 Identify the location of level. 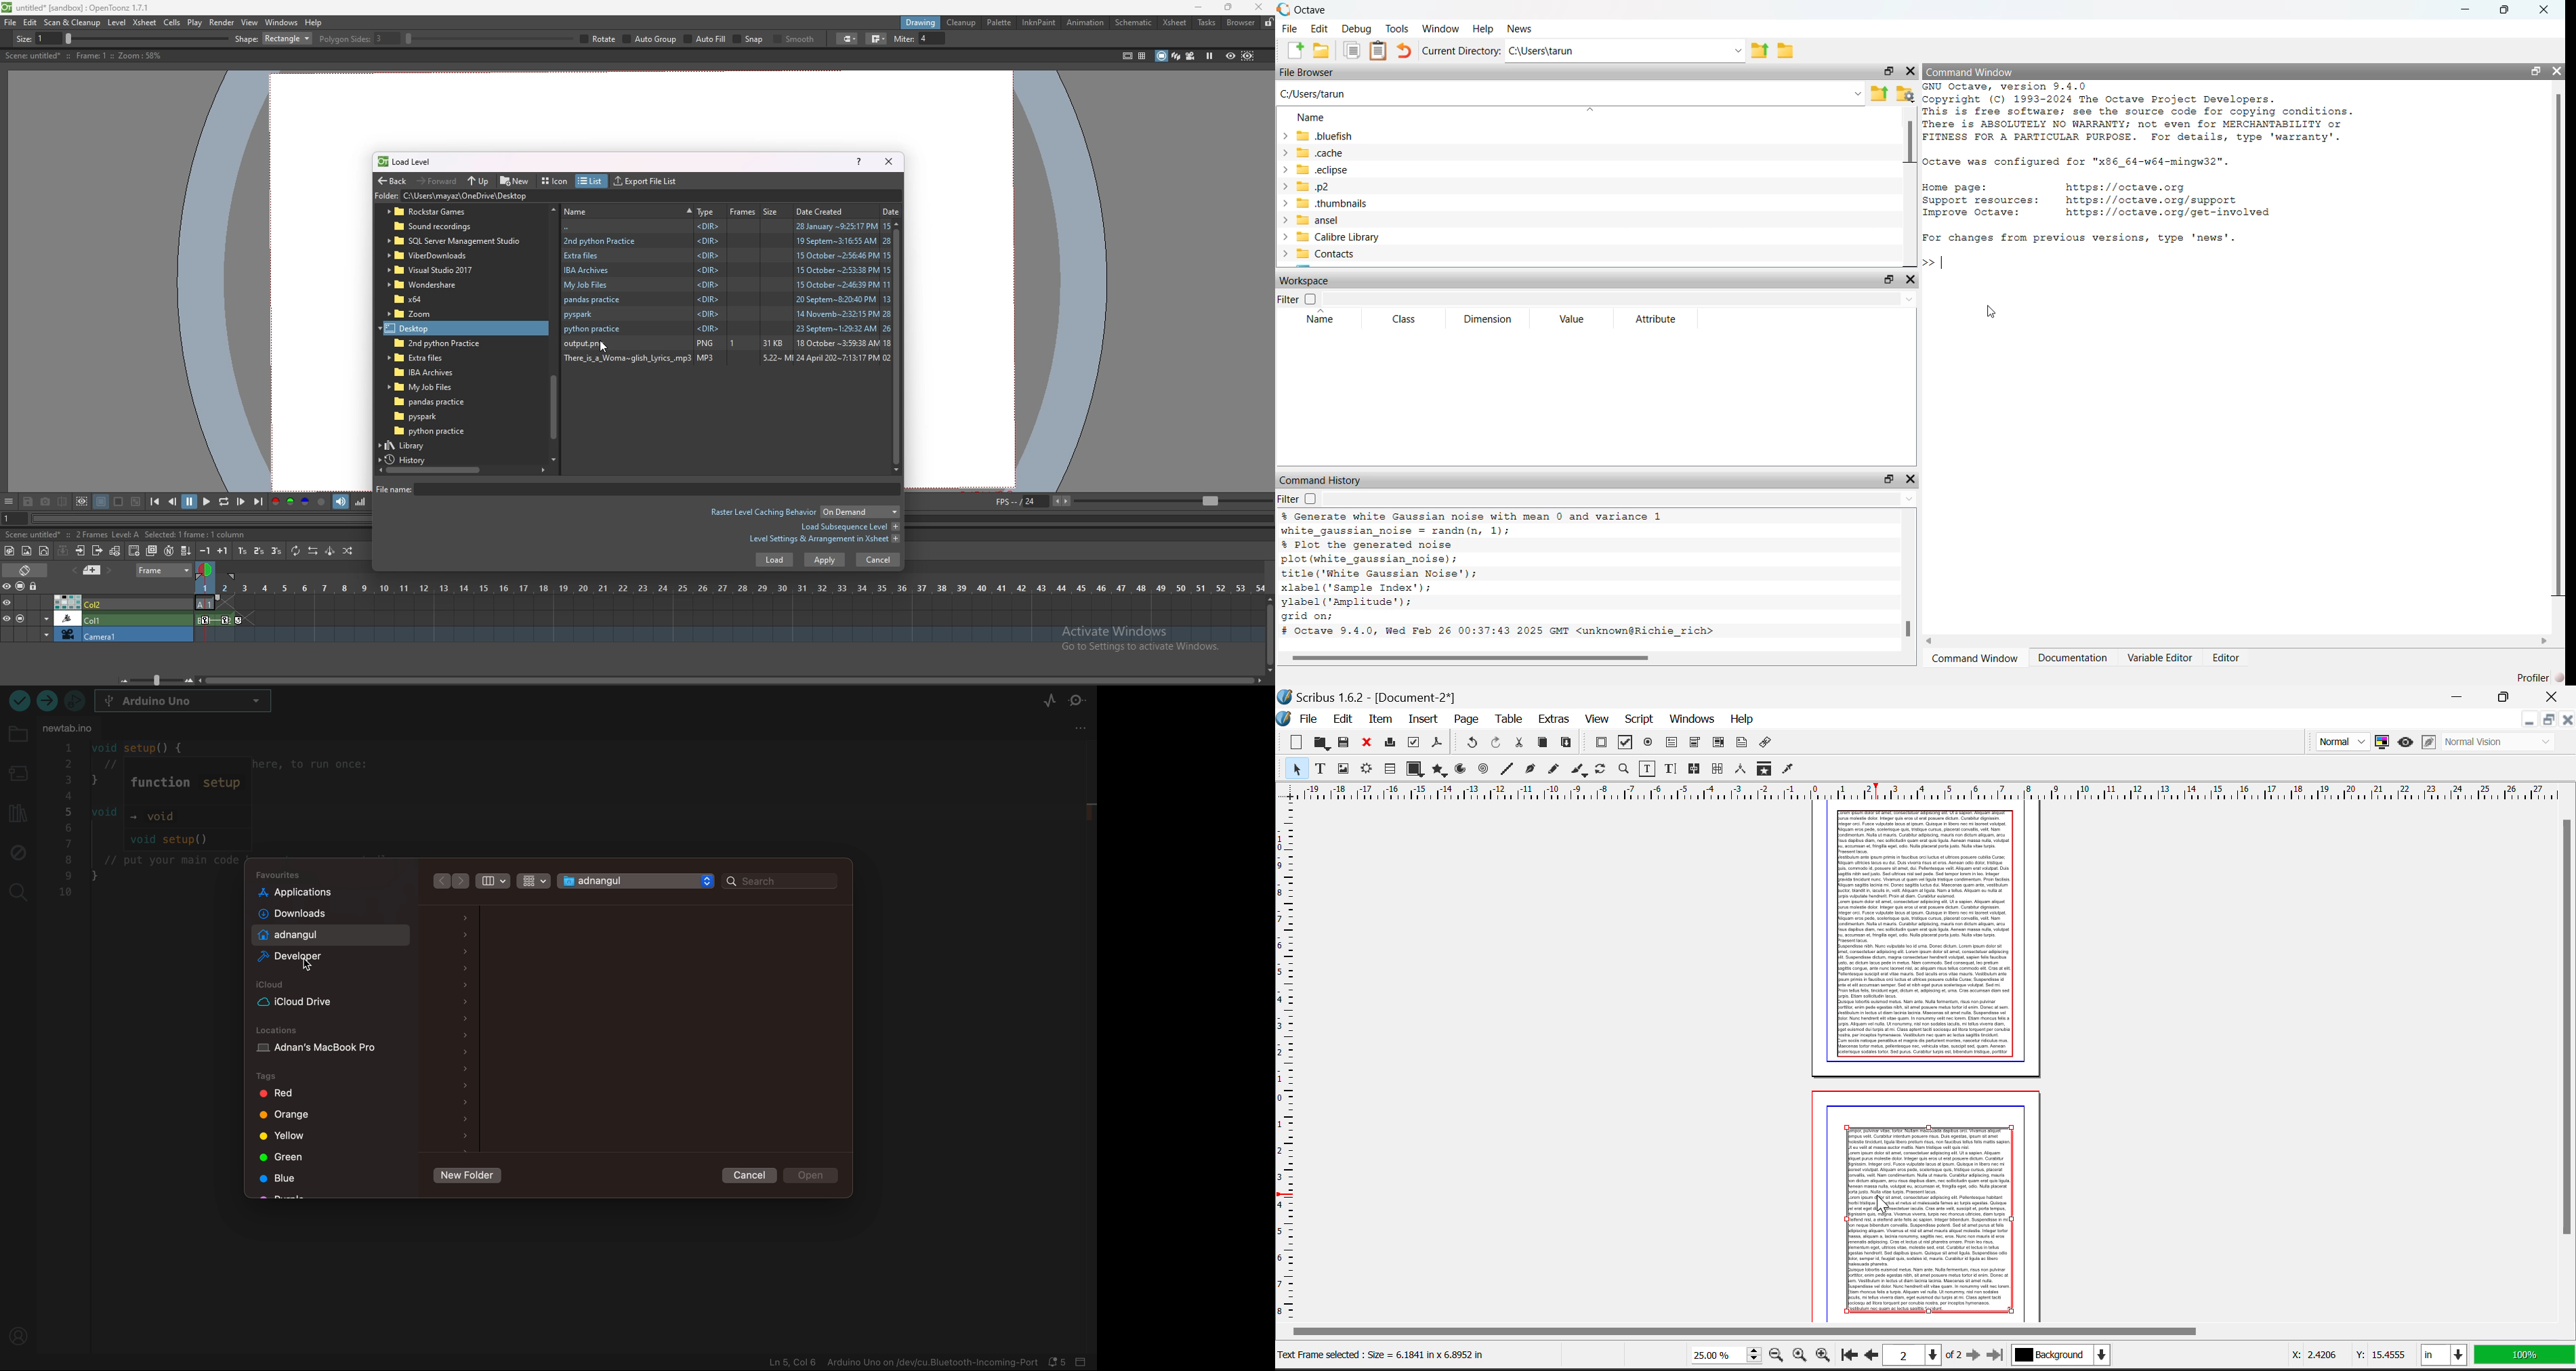
(118, 23).